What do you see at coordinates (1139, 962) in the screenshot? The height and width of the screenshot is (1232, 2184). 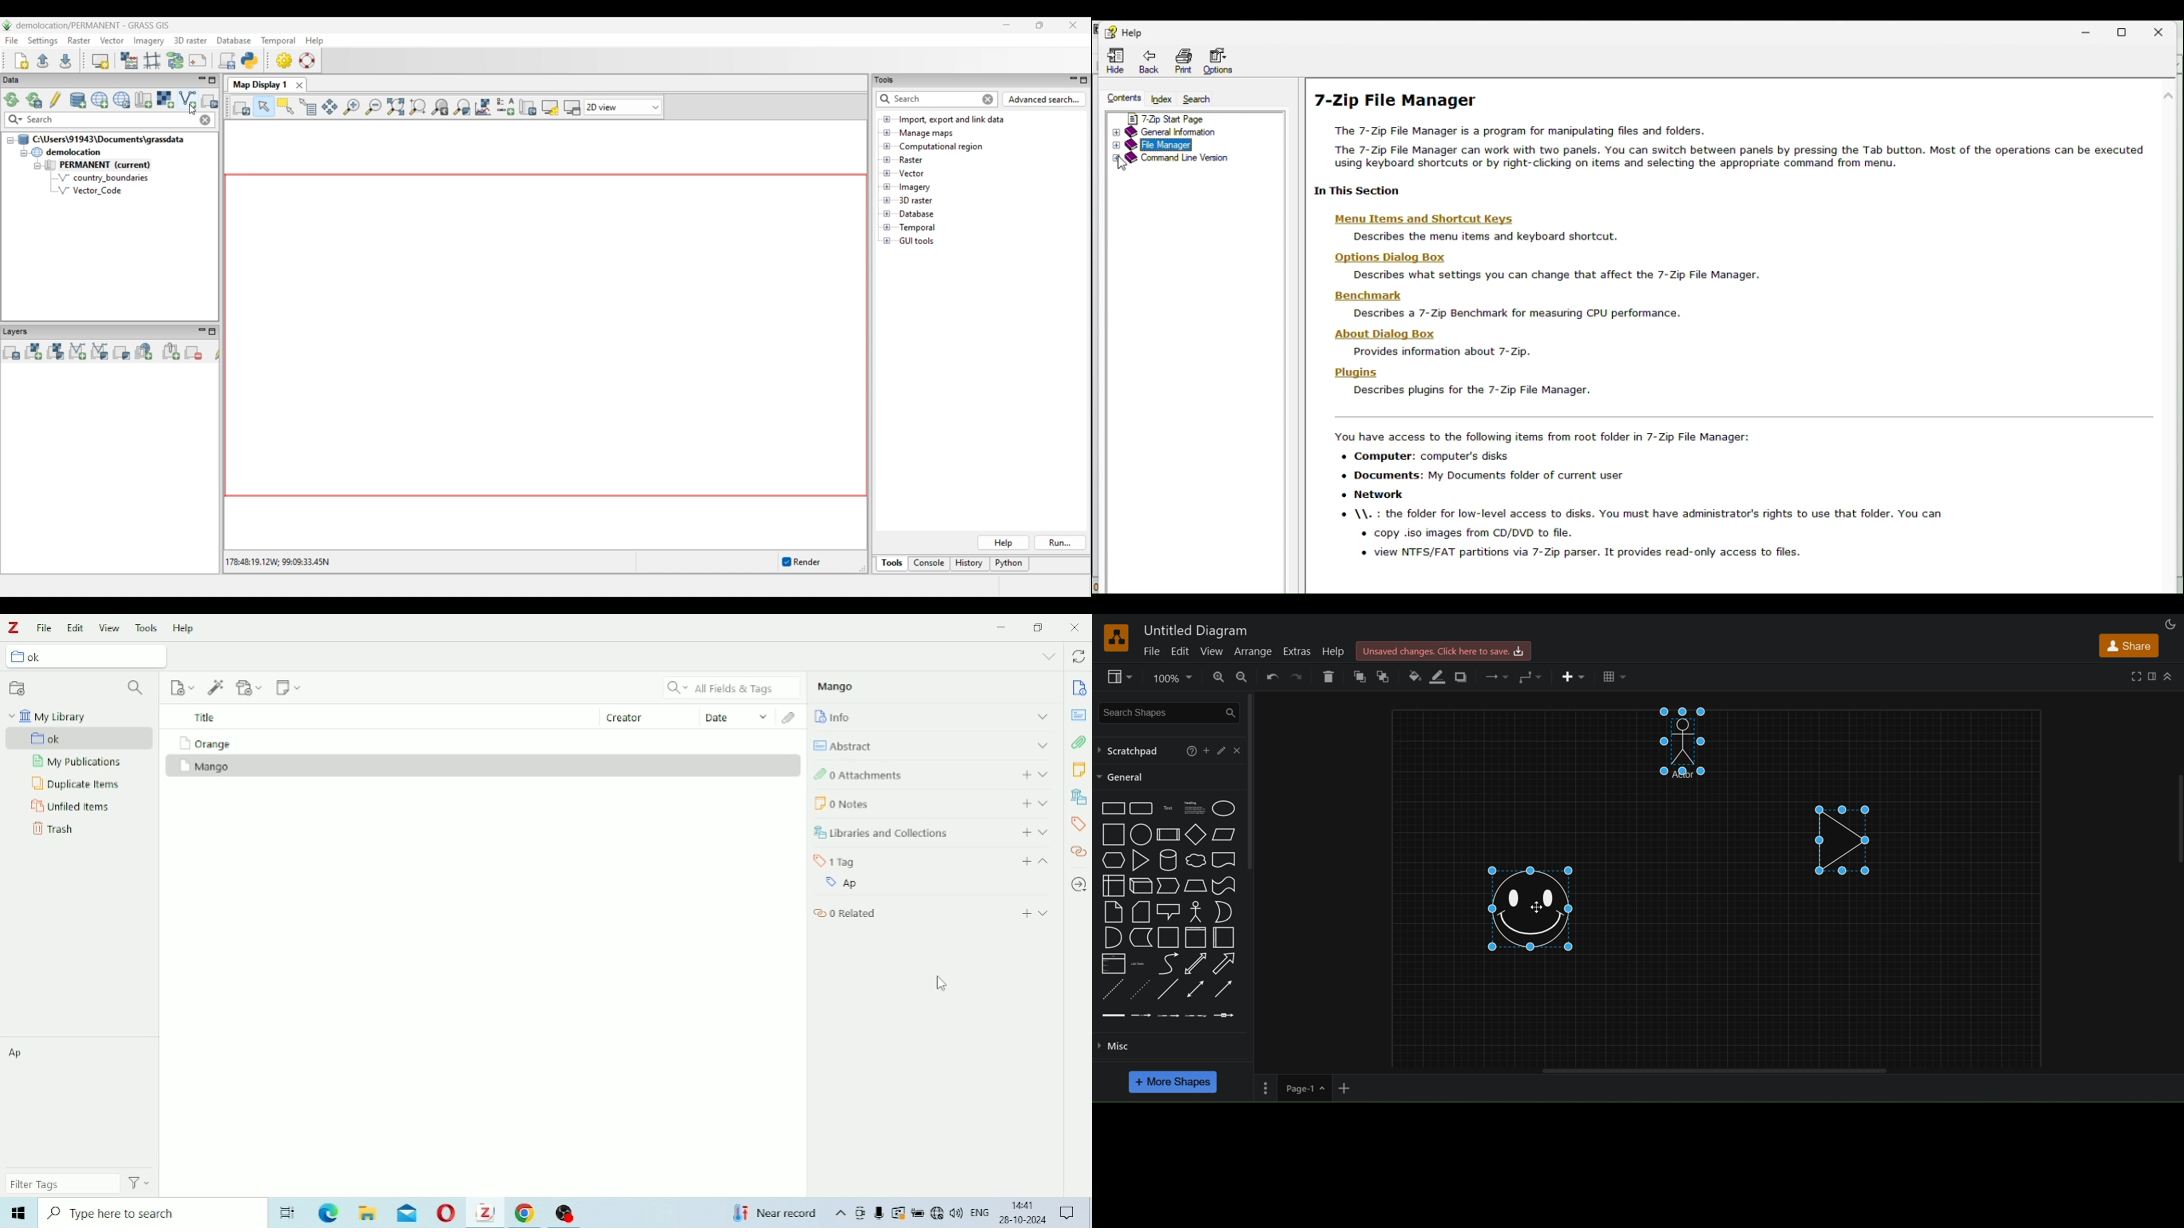 I see `list items` at bounding box center [1139, 962].